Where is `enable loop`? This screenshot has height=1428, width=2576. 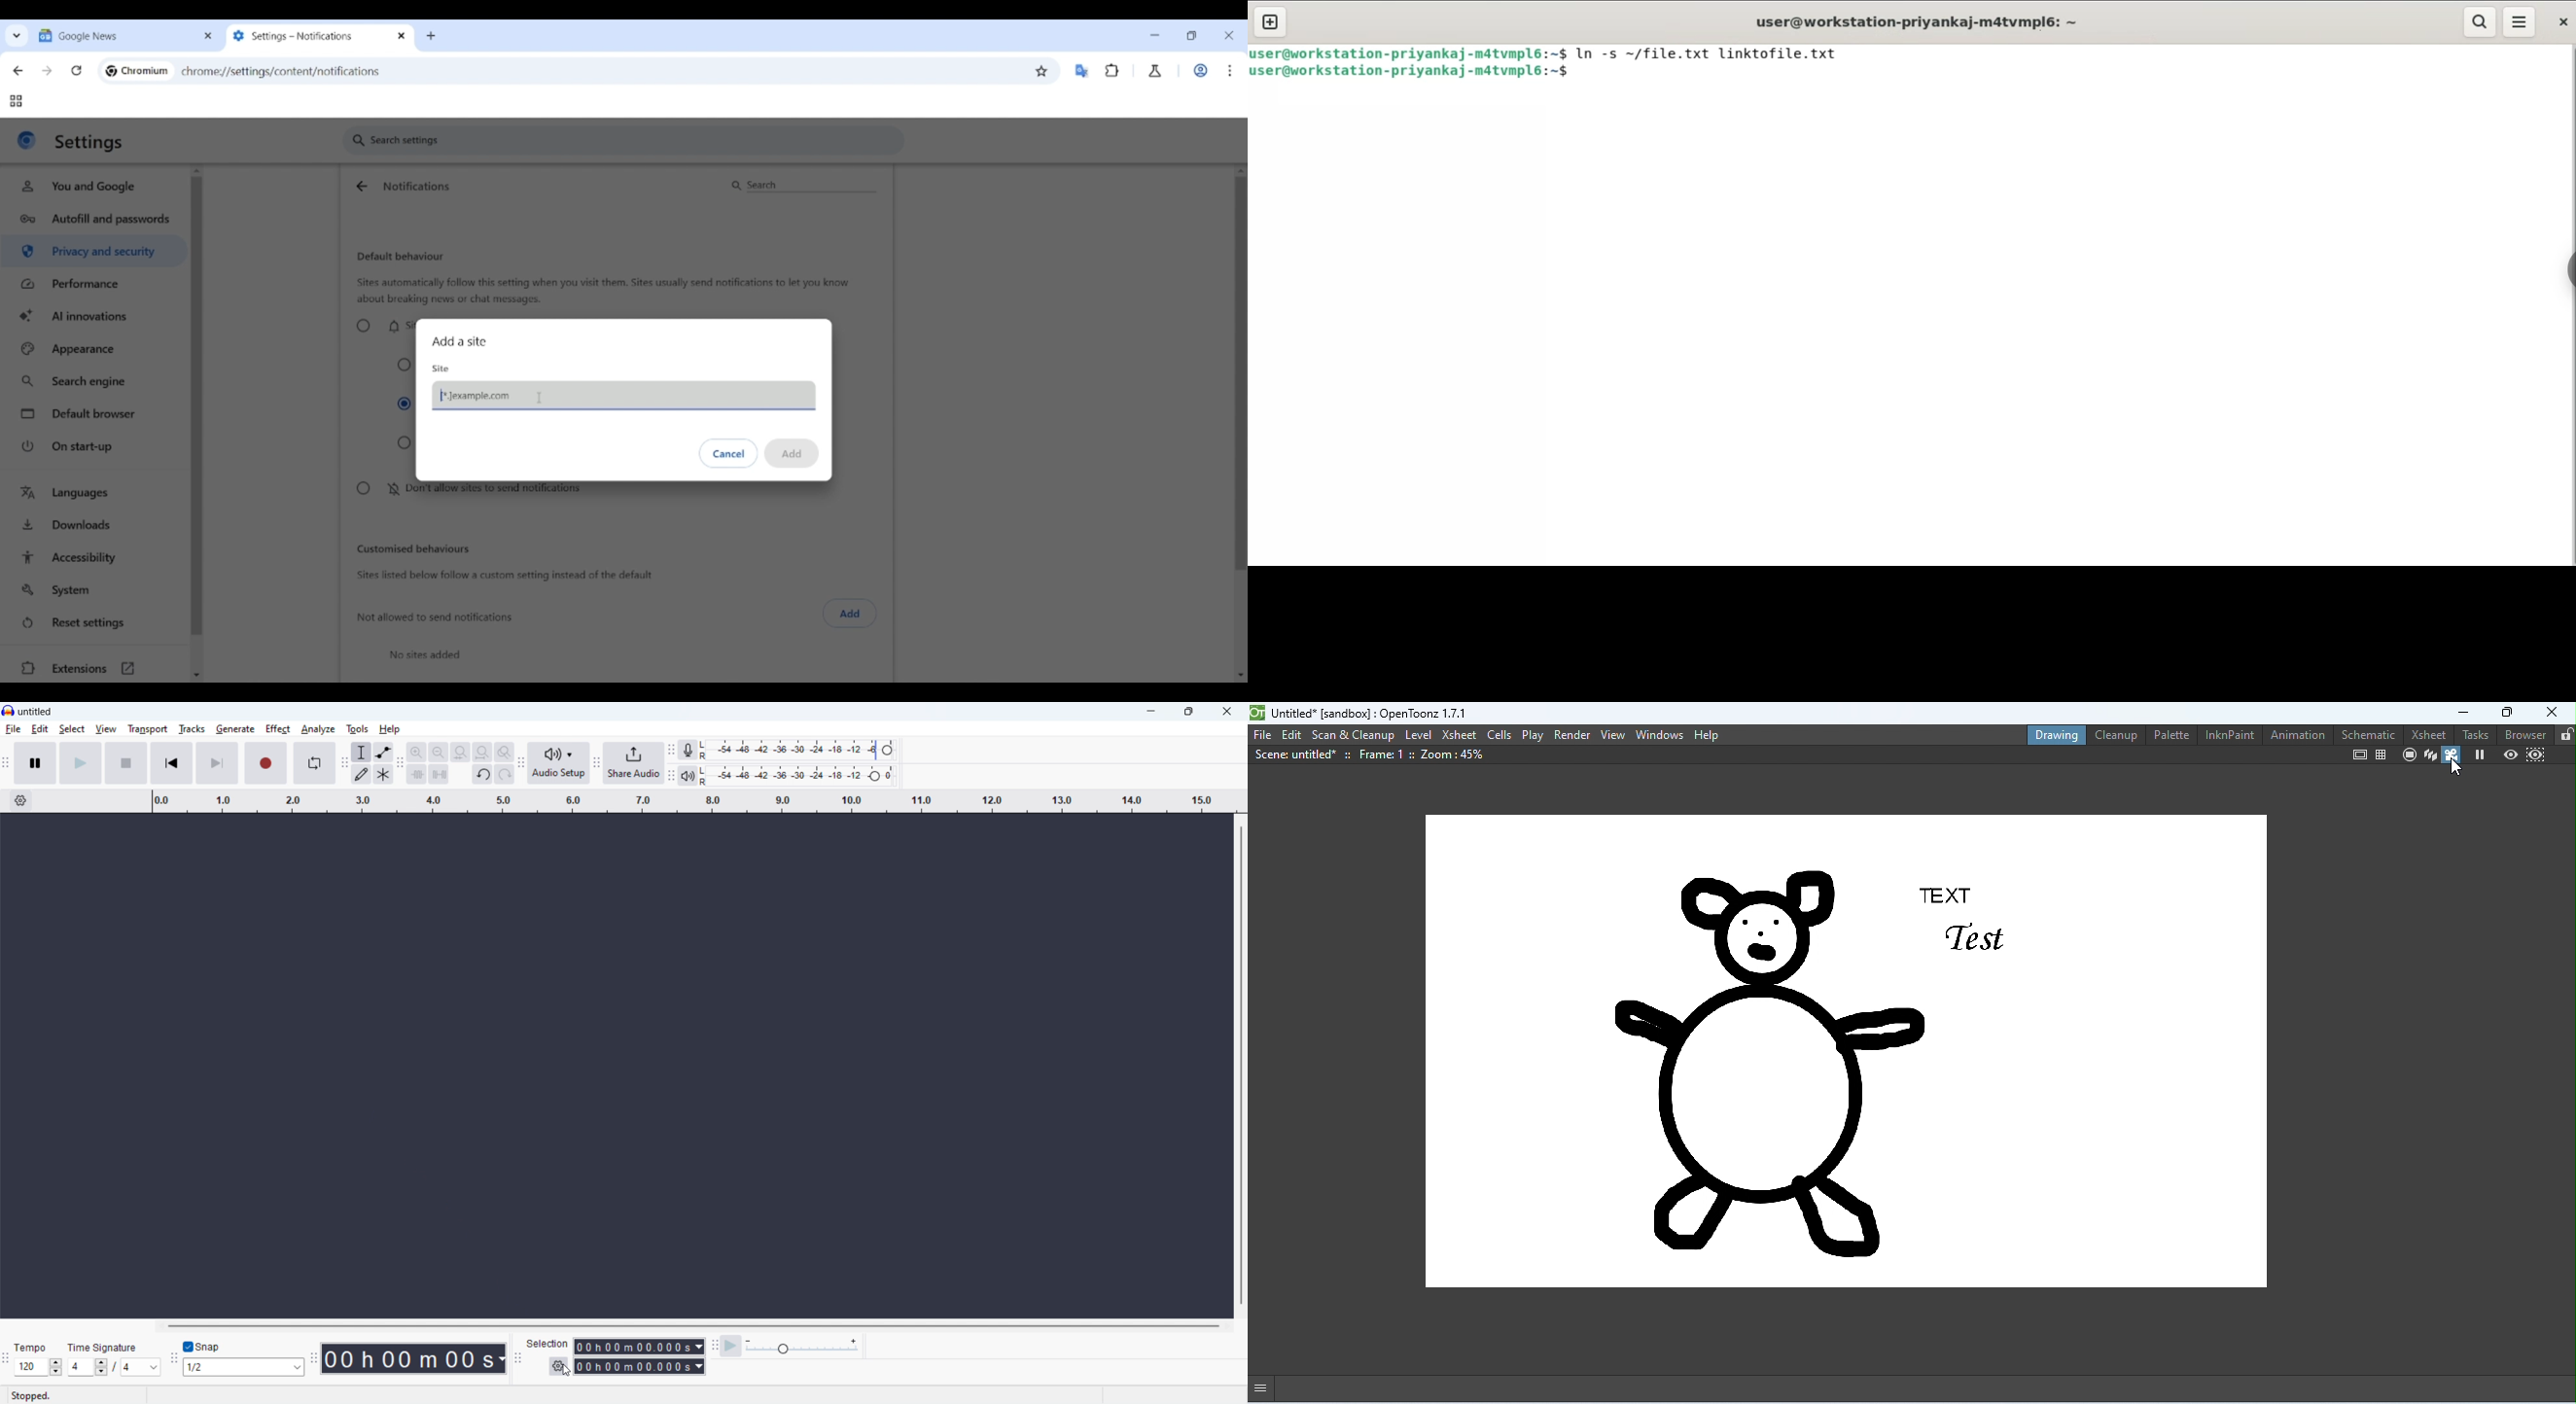 enable loop is located at coordinates (315, 763).